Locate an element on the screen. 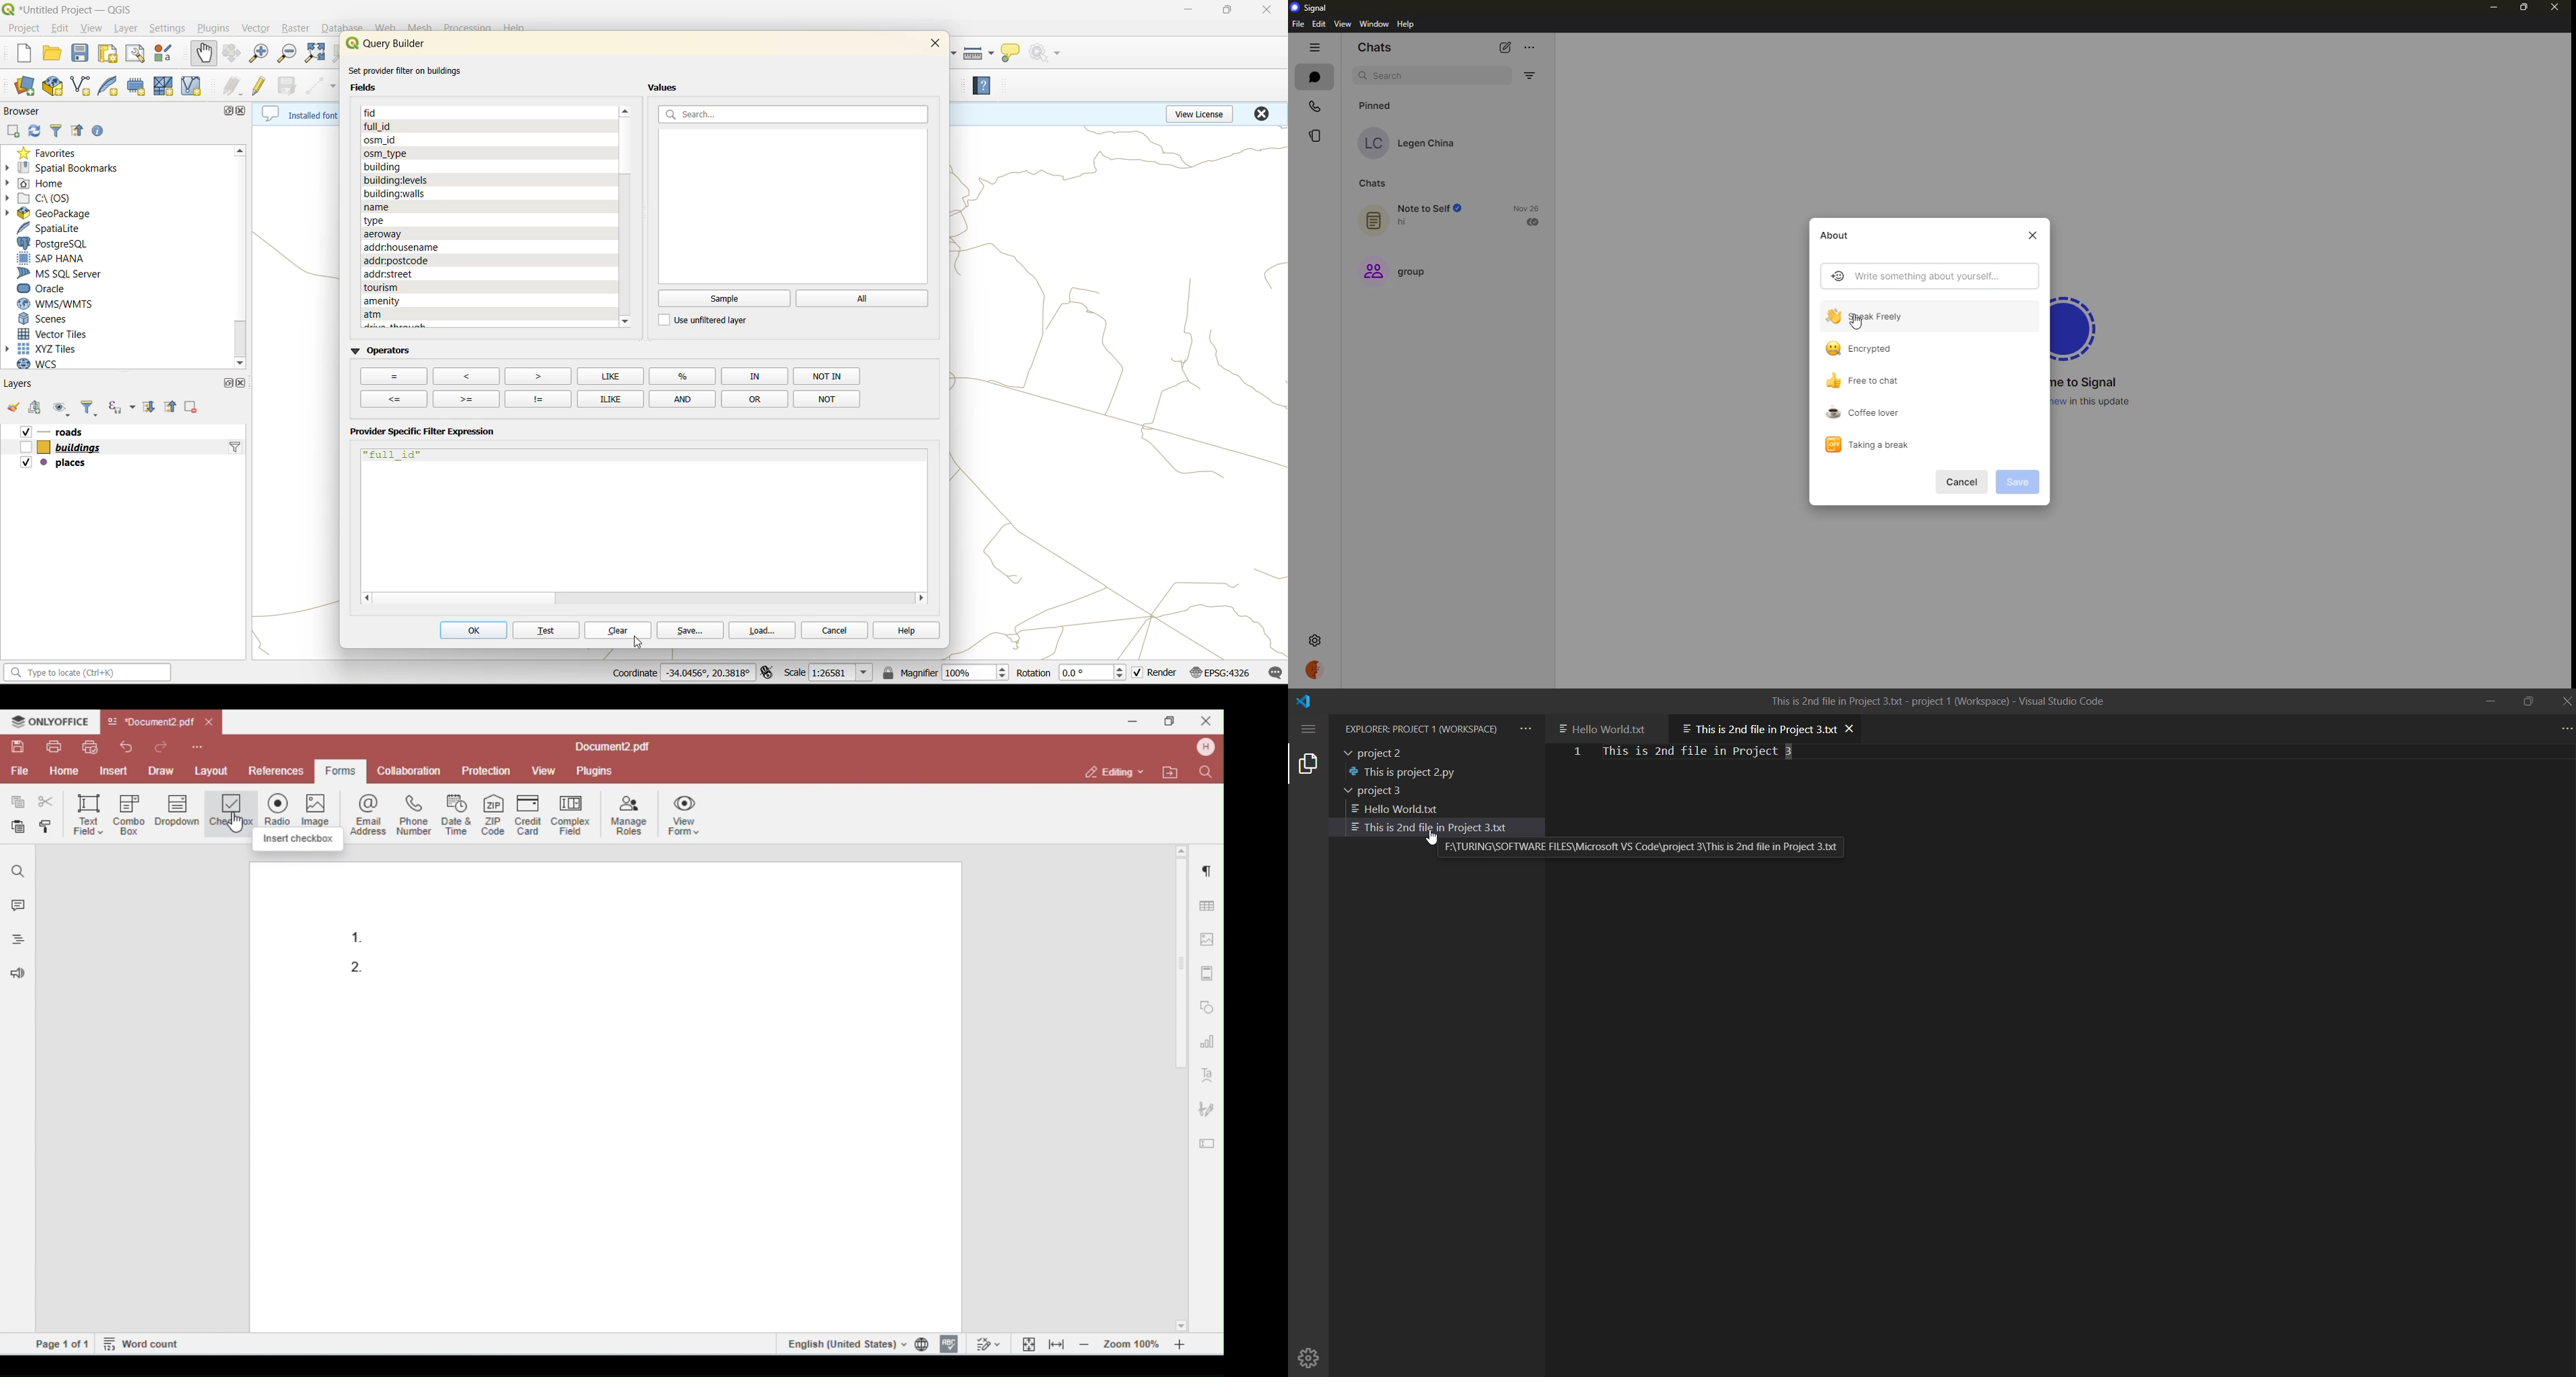 The width and height of the screenshot is (2576, 1400). layers is located at coordinates (58, 465).